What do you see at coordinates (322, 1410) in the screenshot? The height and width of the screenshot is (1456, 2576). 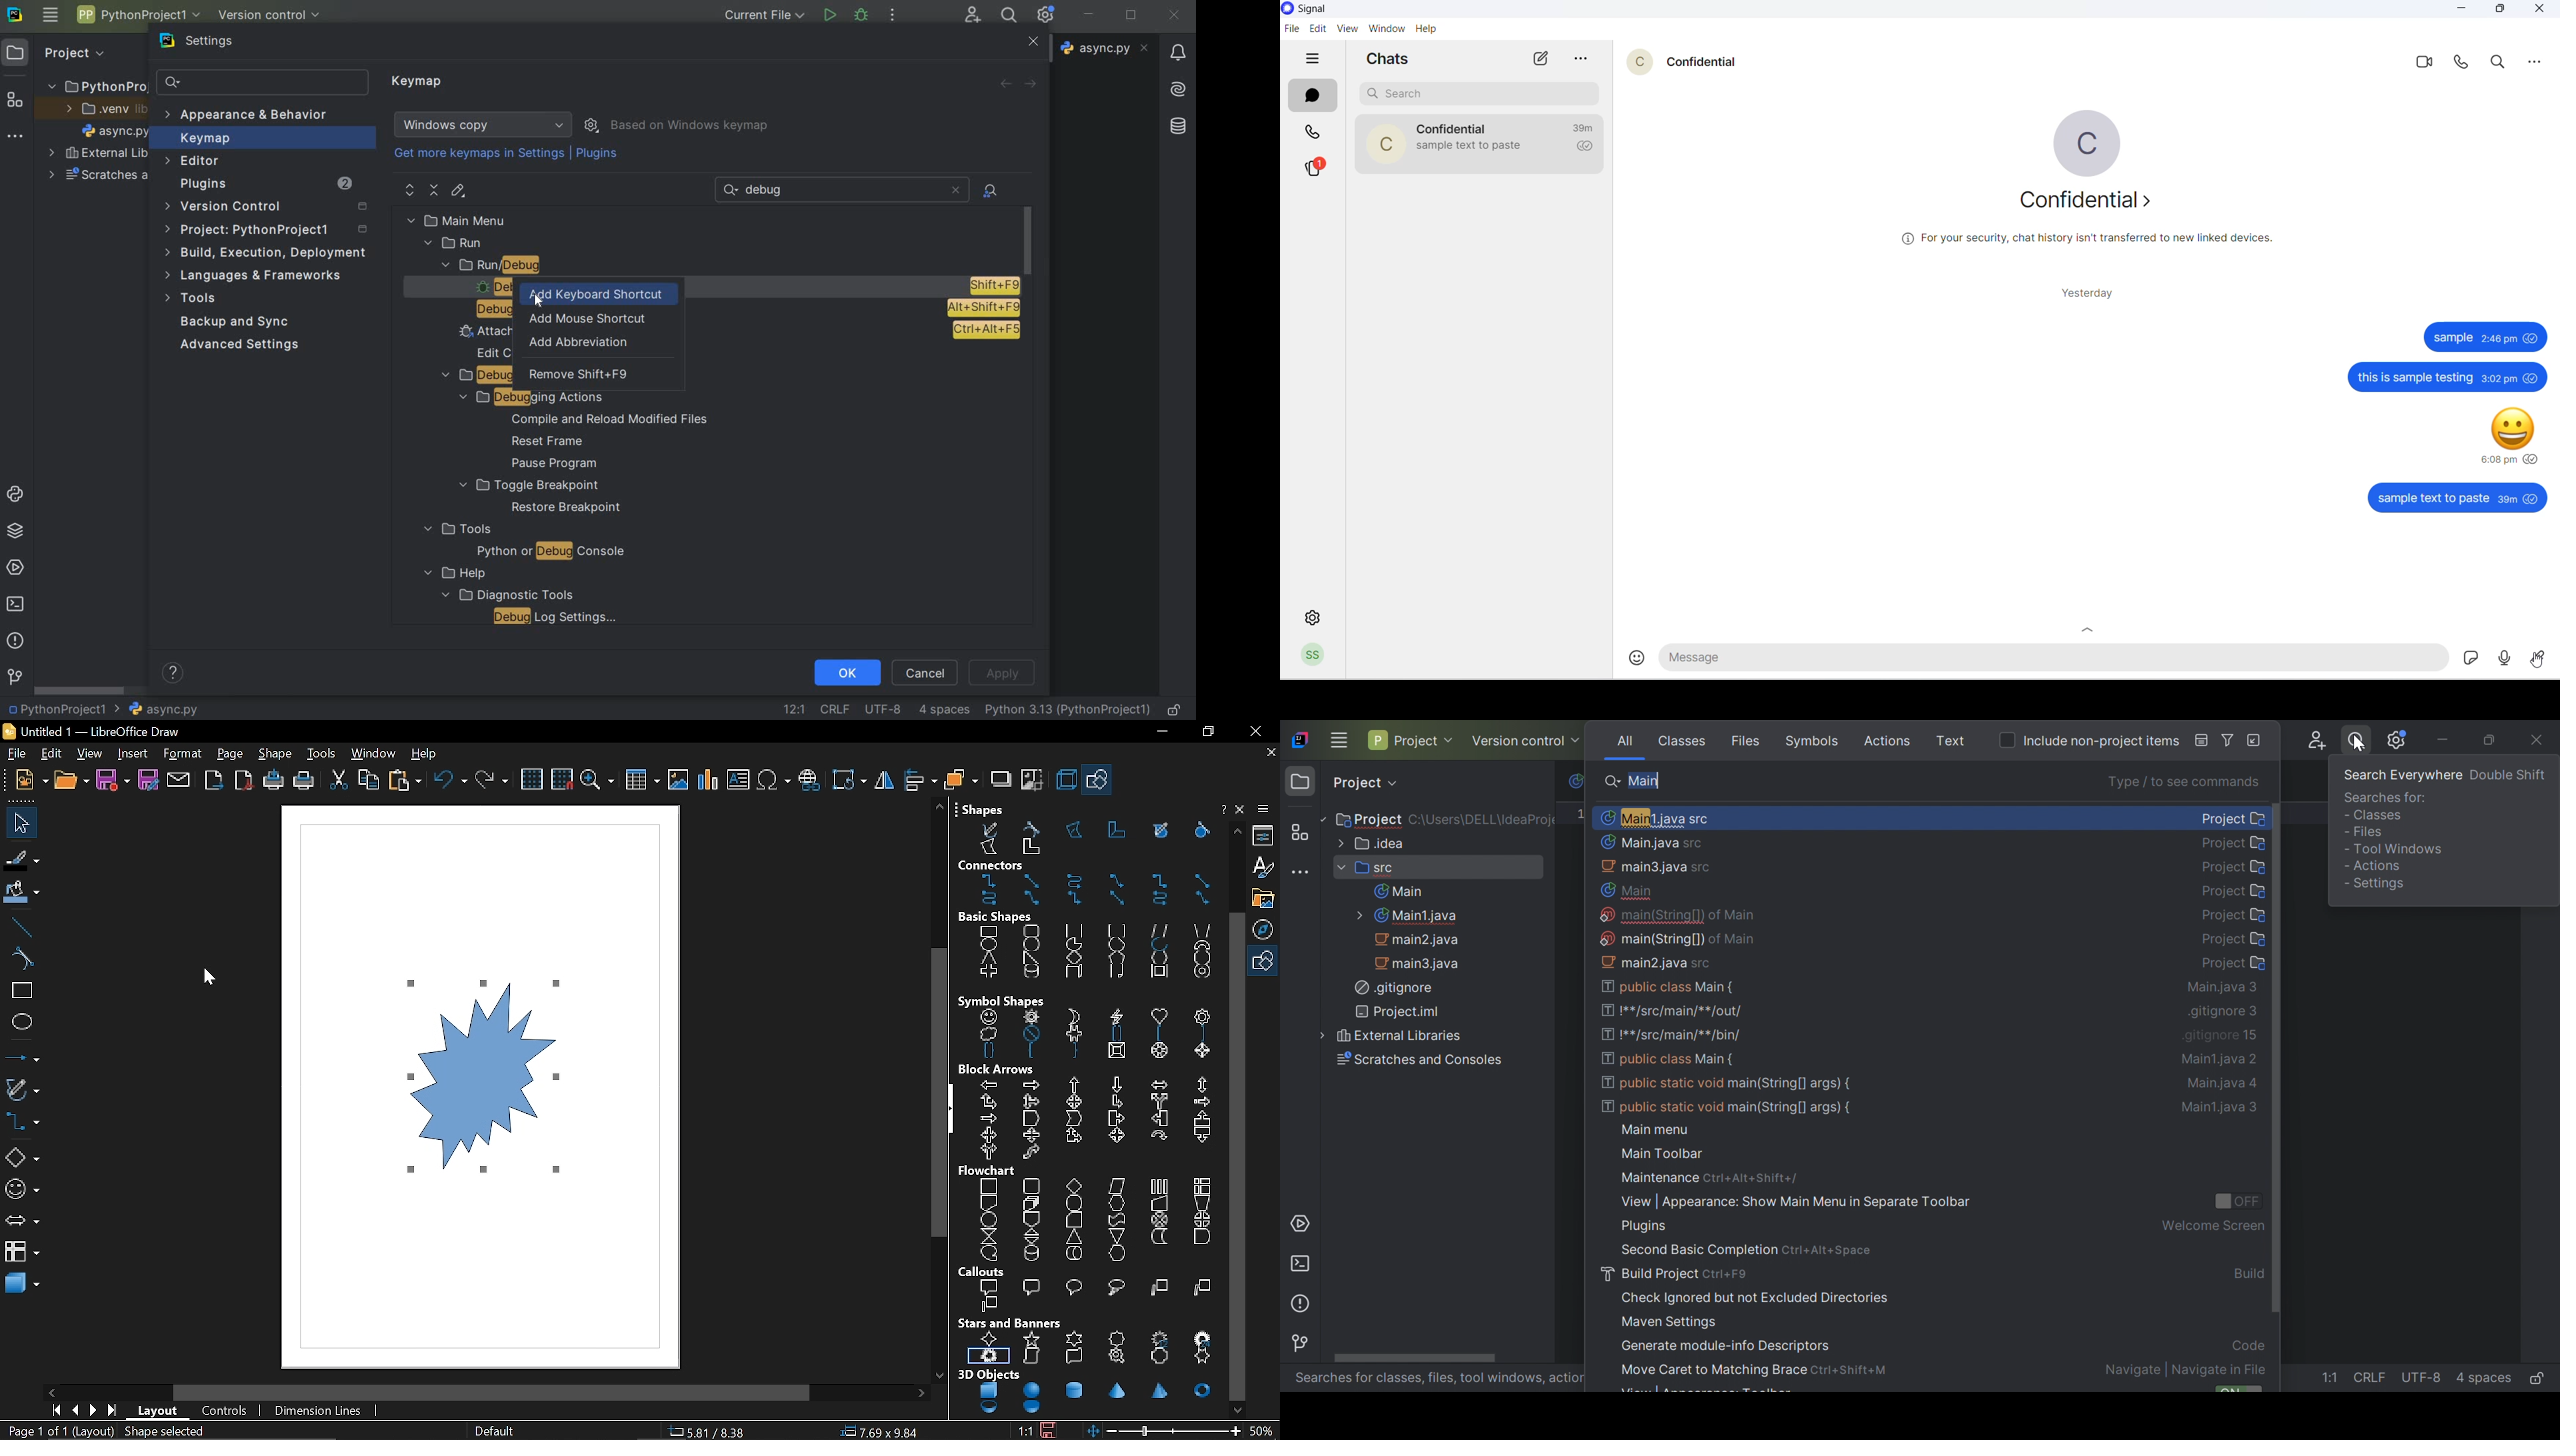 I see `dimension lines` at bounding box center [322, 1410].